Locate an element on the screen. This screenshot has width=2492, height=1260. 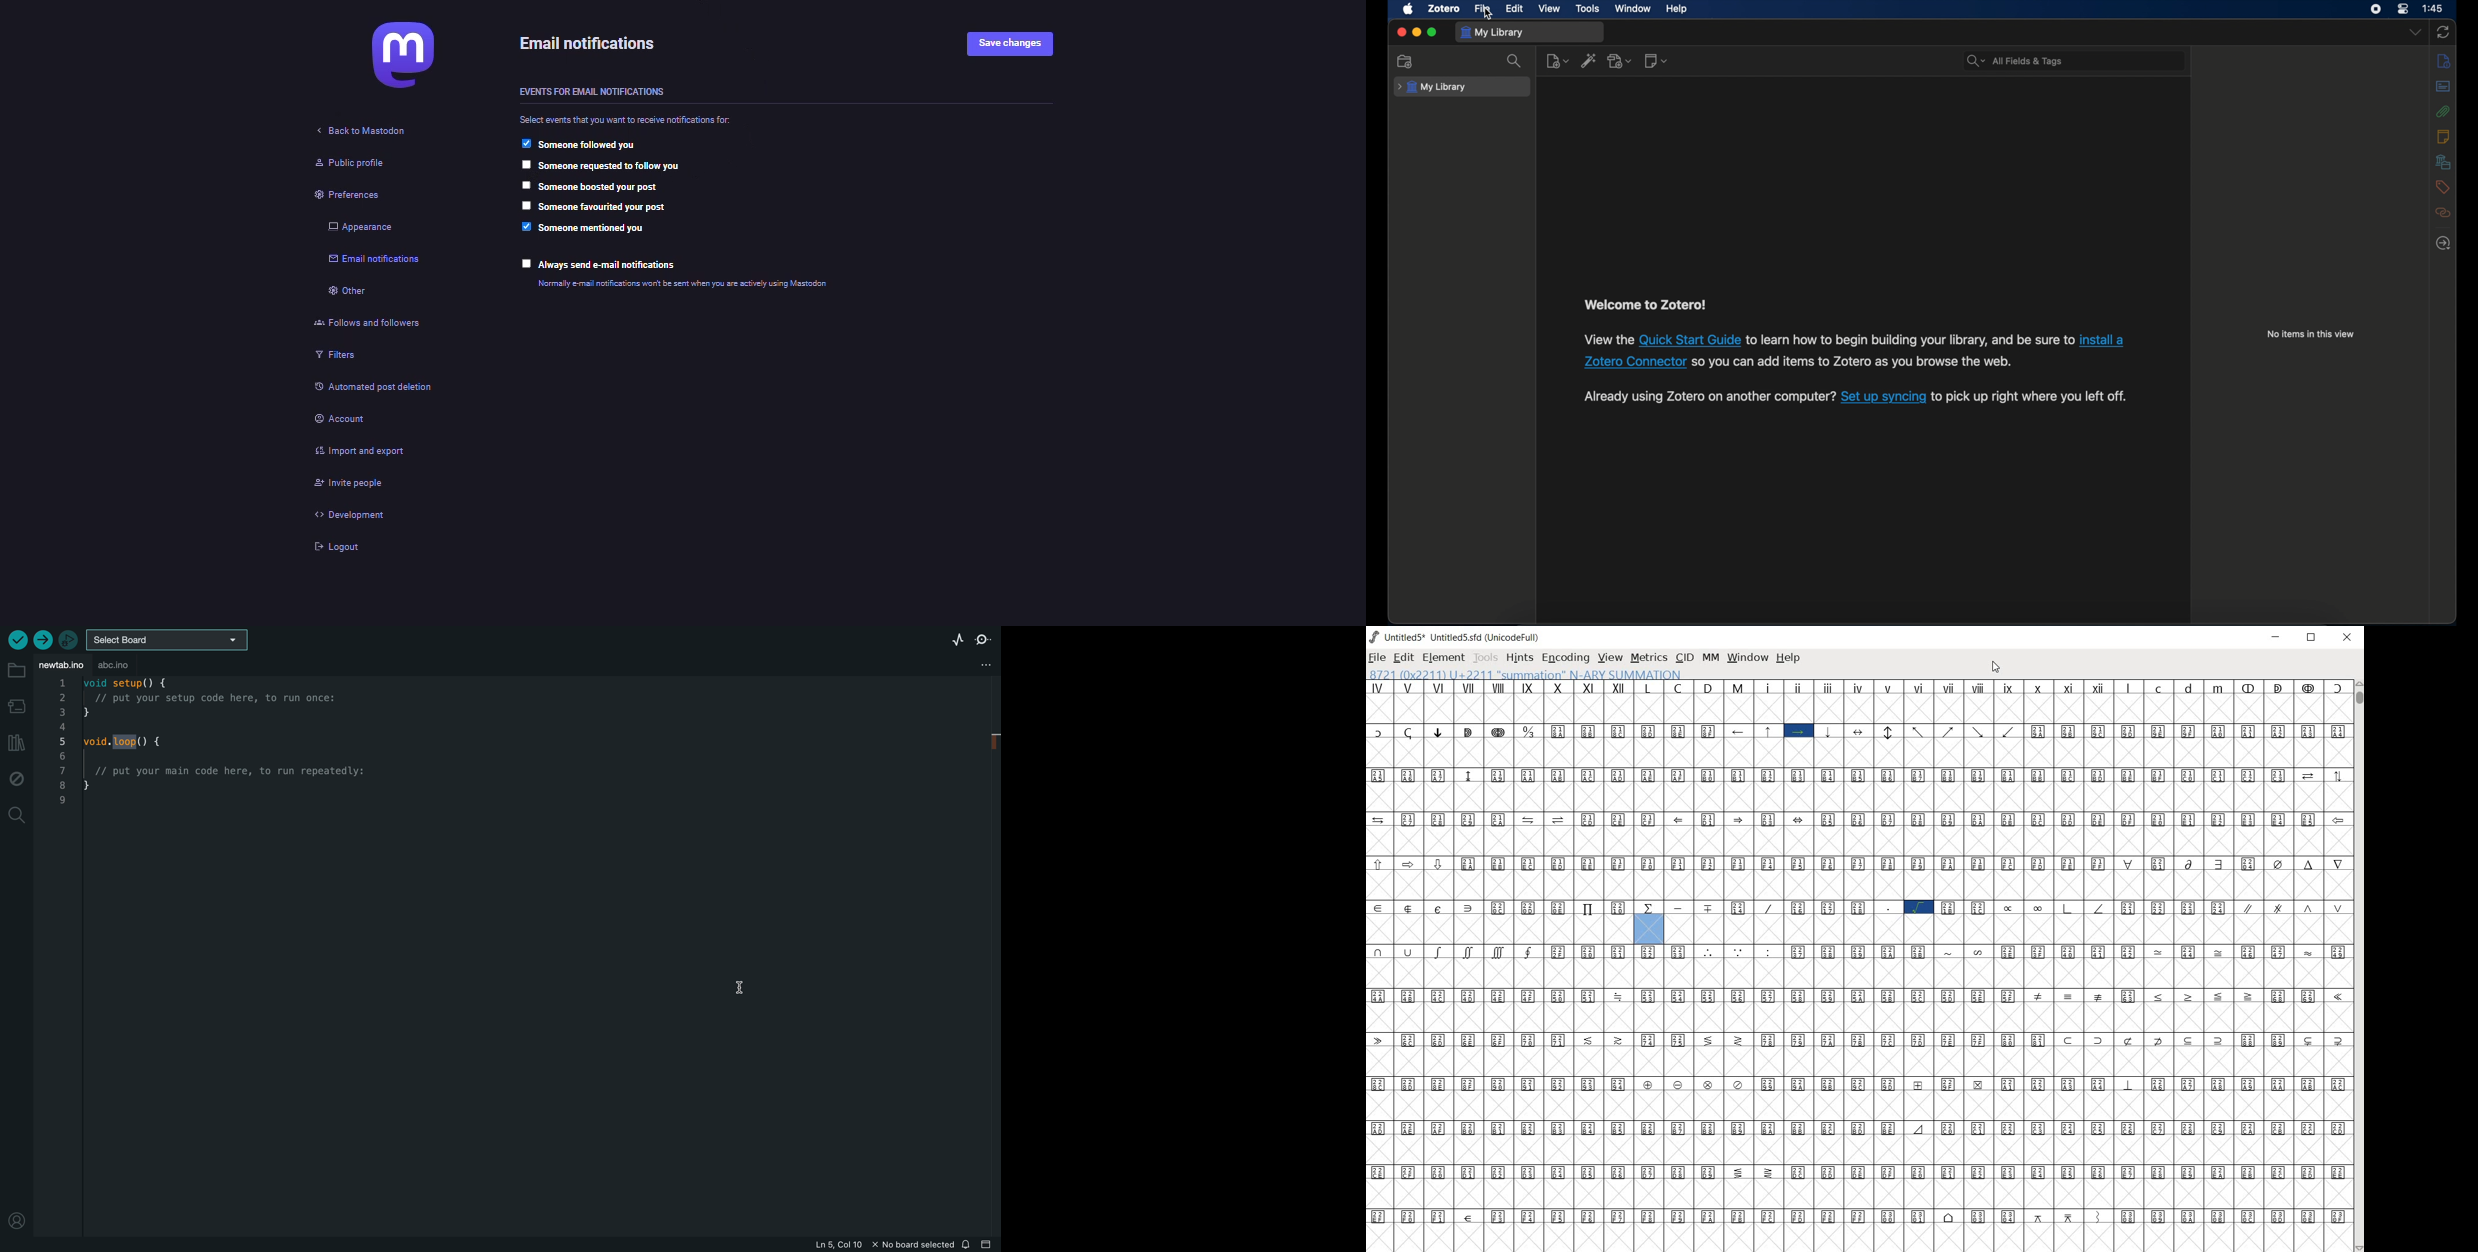
zotero is located at coordinates (1445, 8).